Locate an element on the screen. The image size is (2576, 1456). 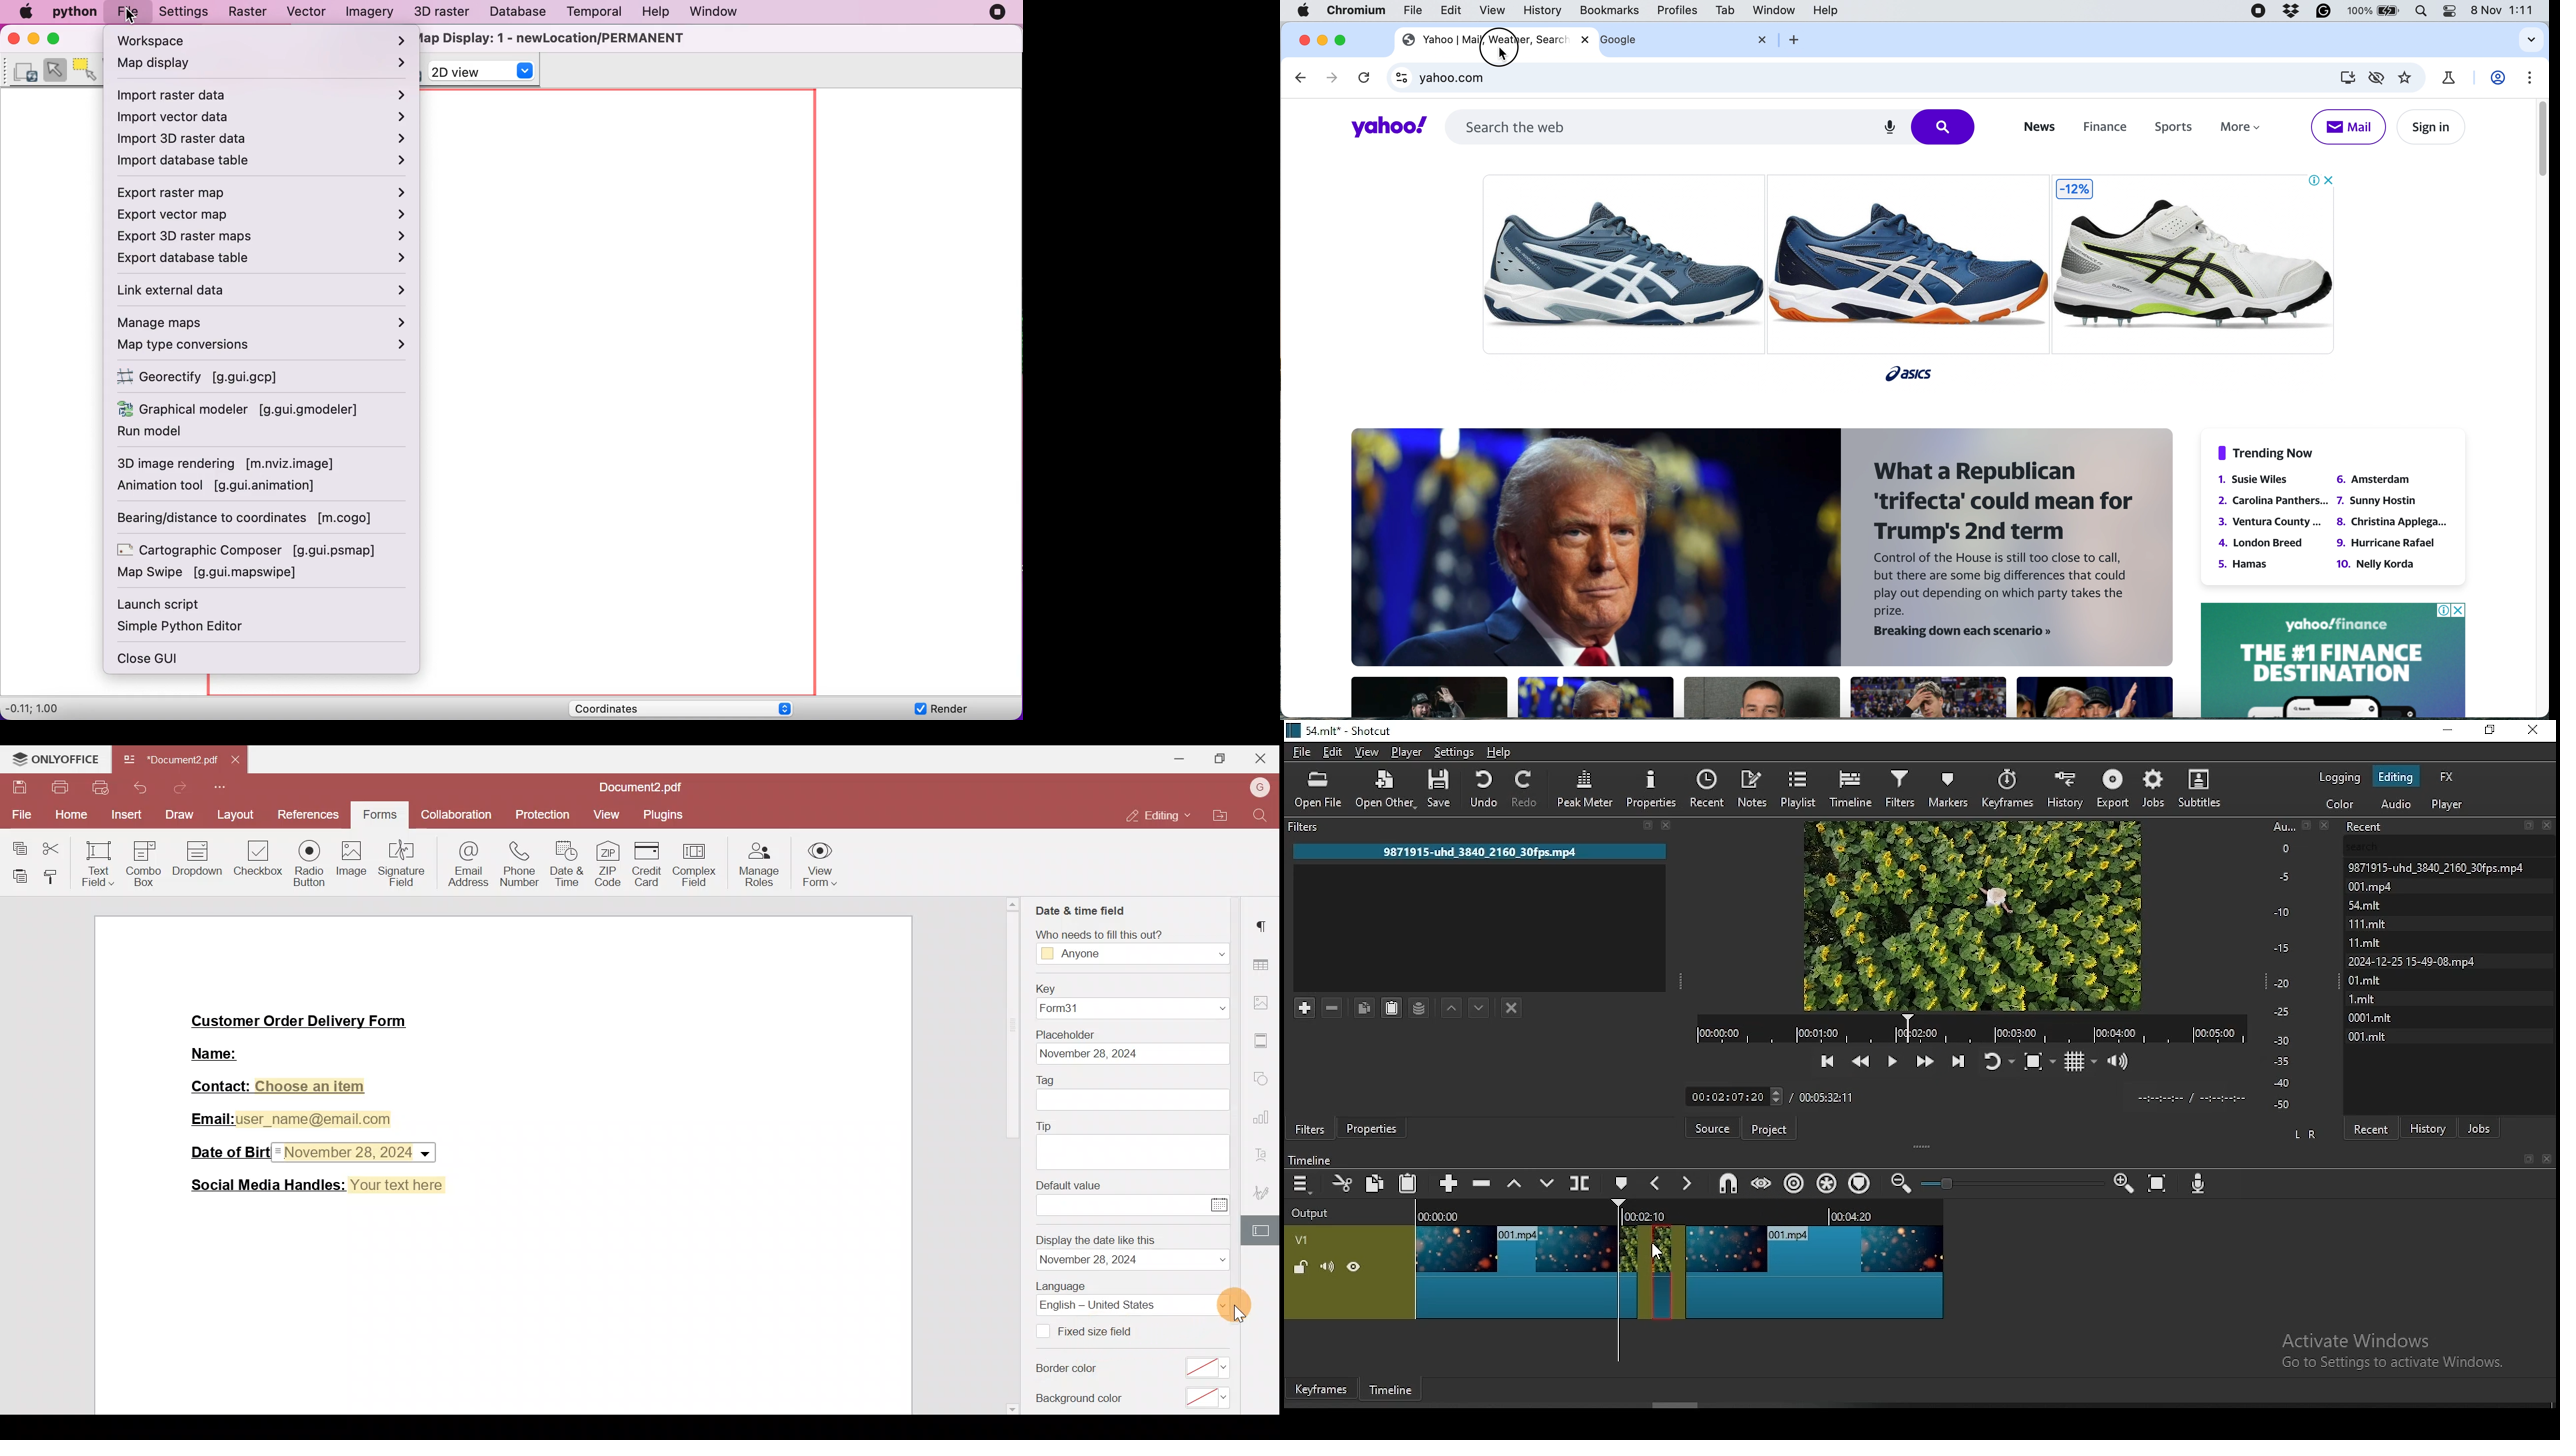
jobs is located at coordinates (2479, 1128).